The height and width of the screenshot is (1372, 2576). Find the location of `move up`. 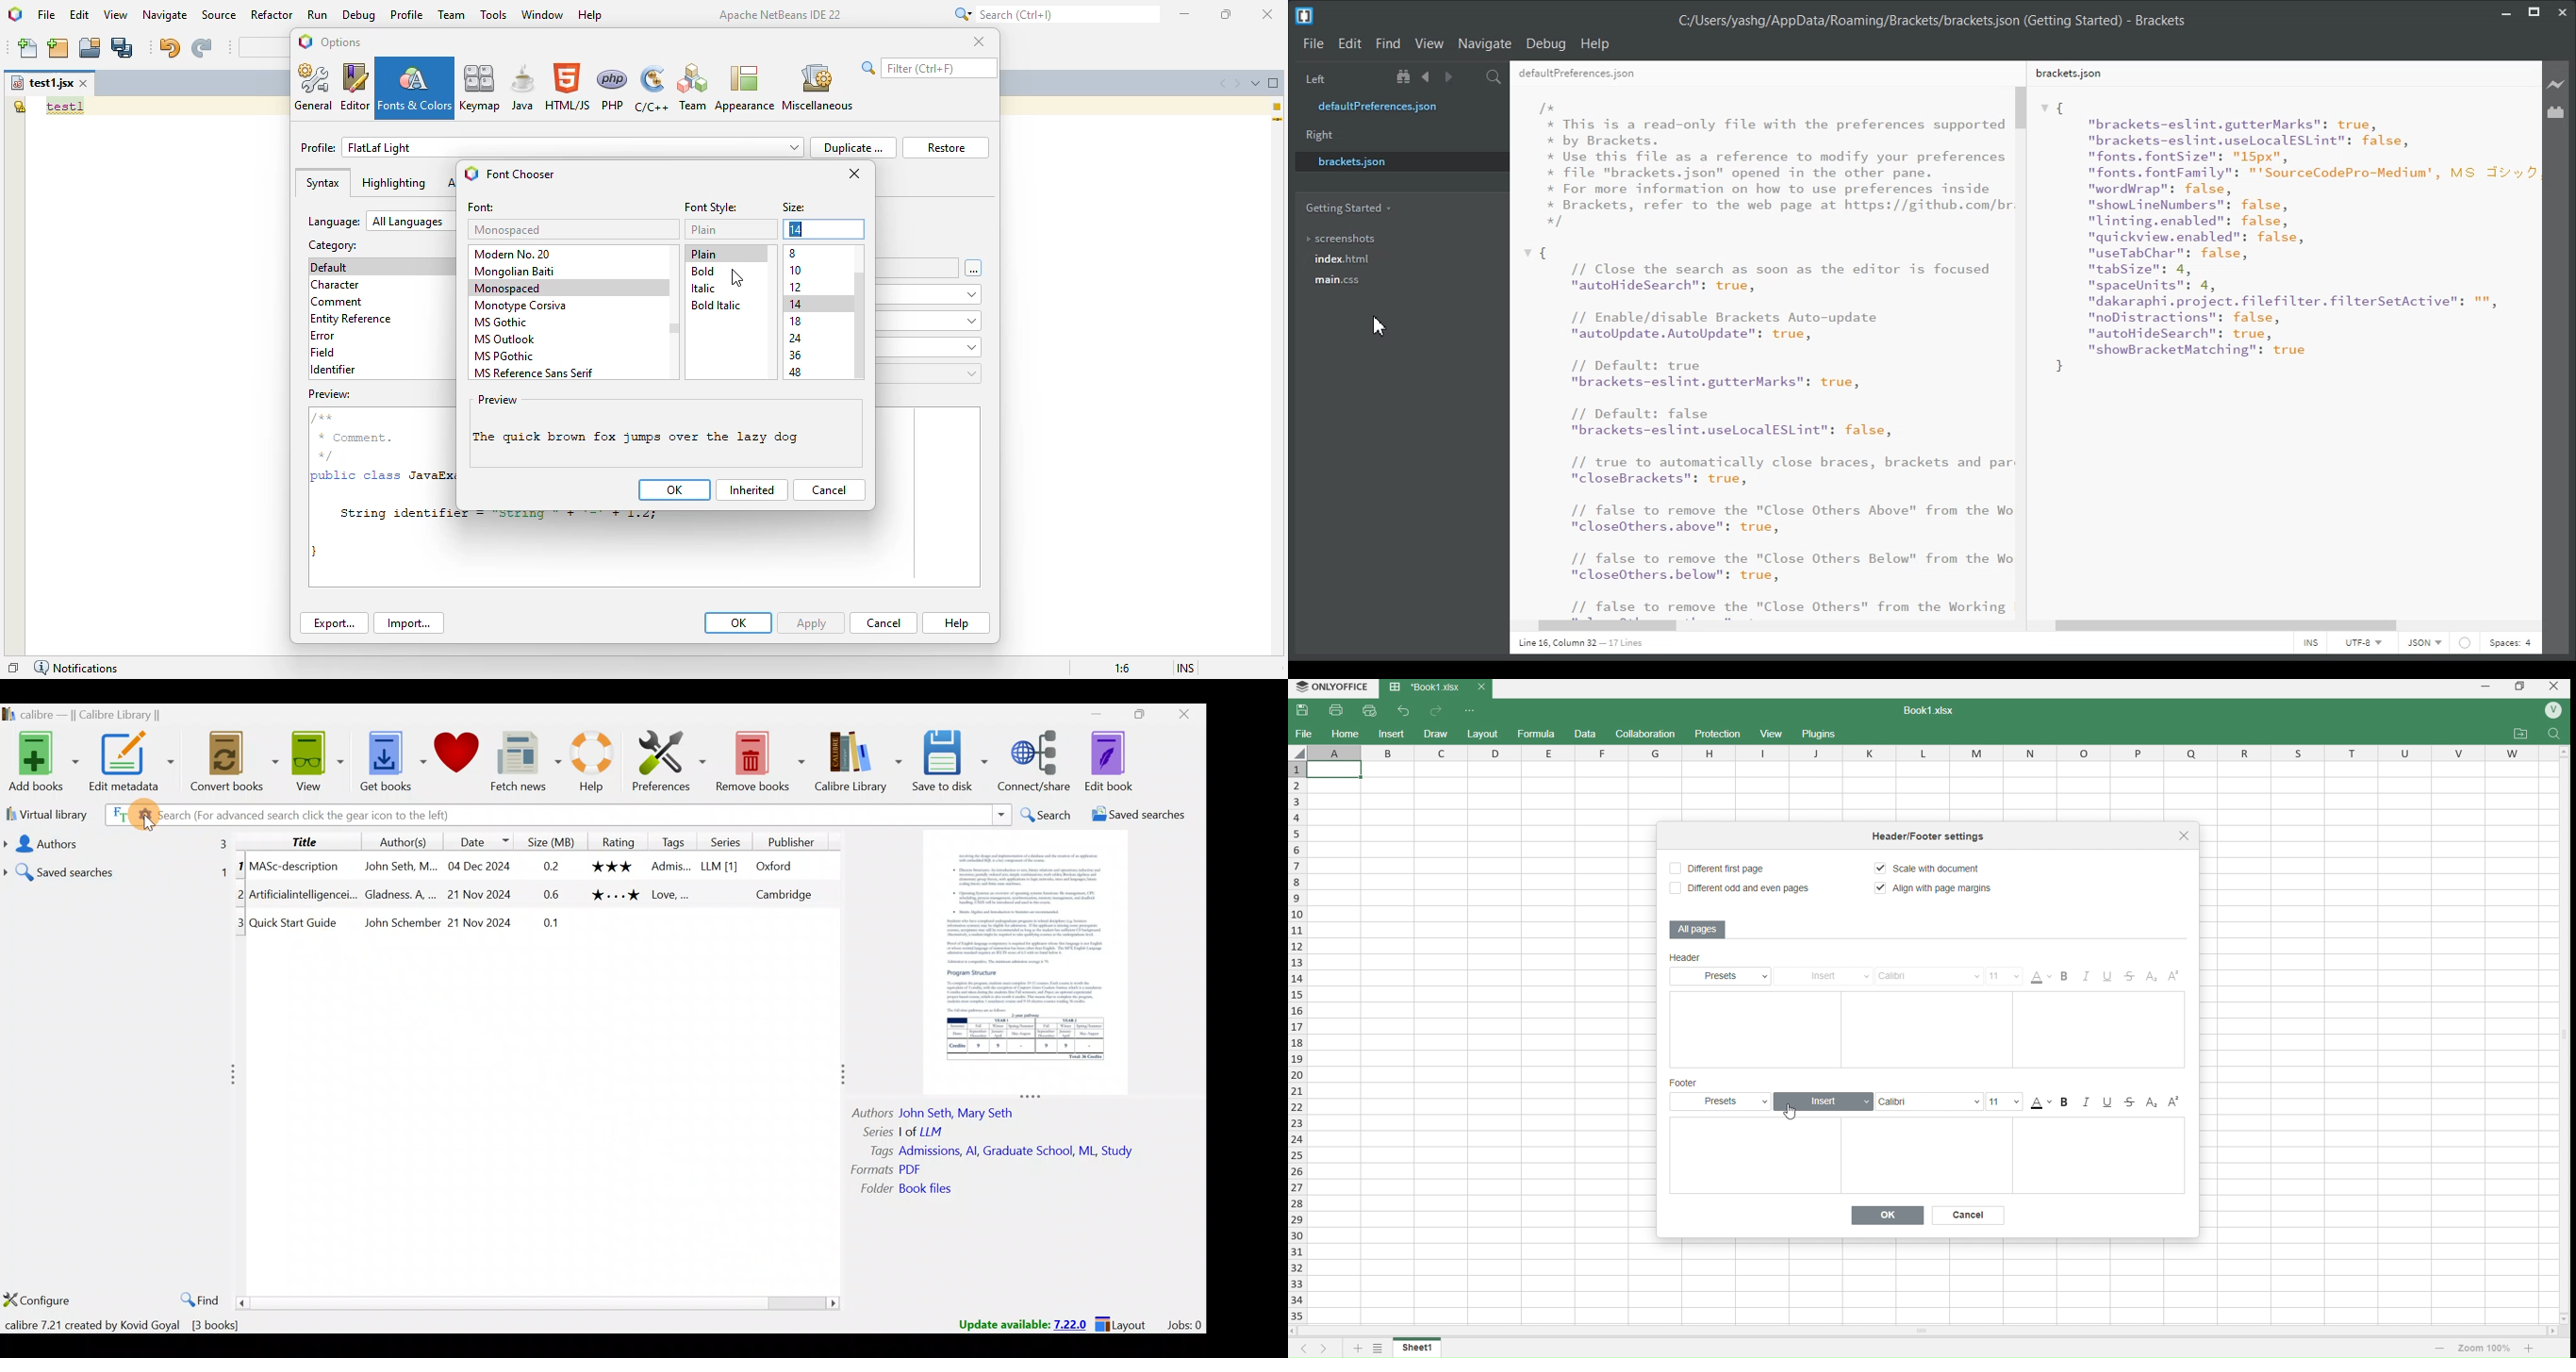

move up is located at coordinates (2563, 753).